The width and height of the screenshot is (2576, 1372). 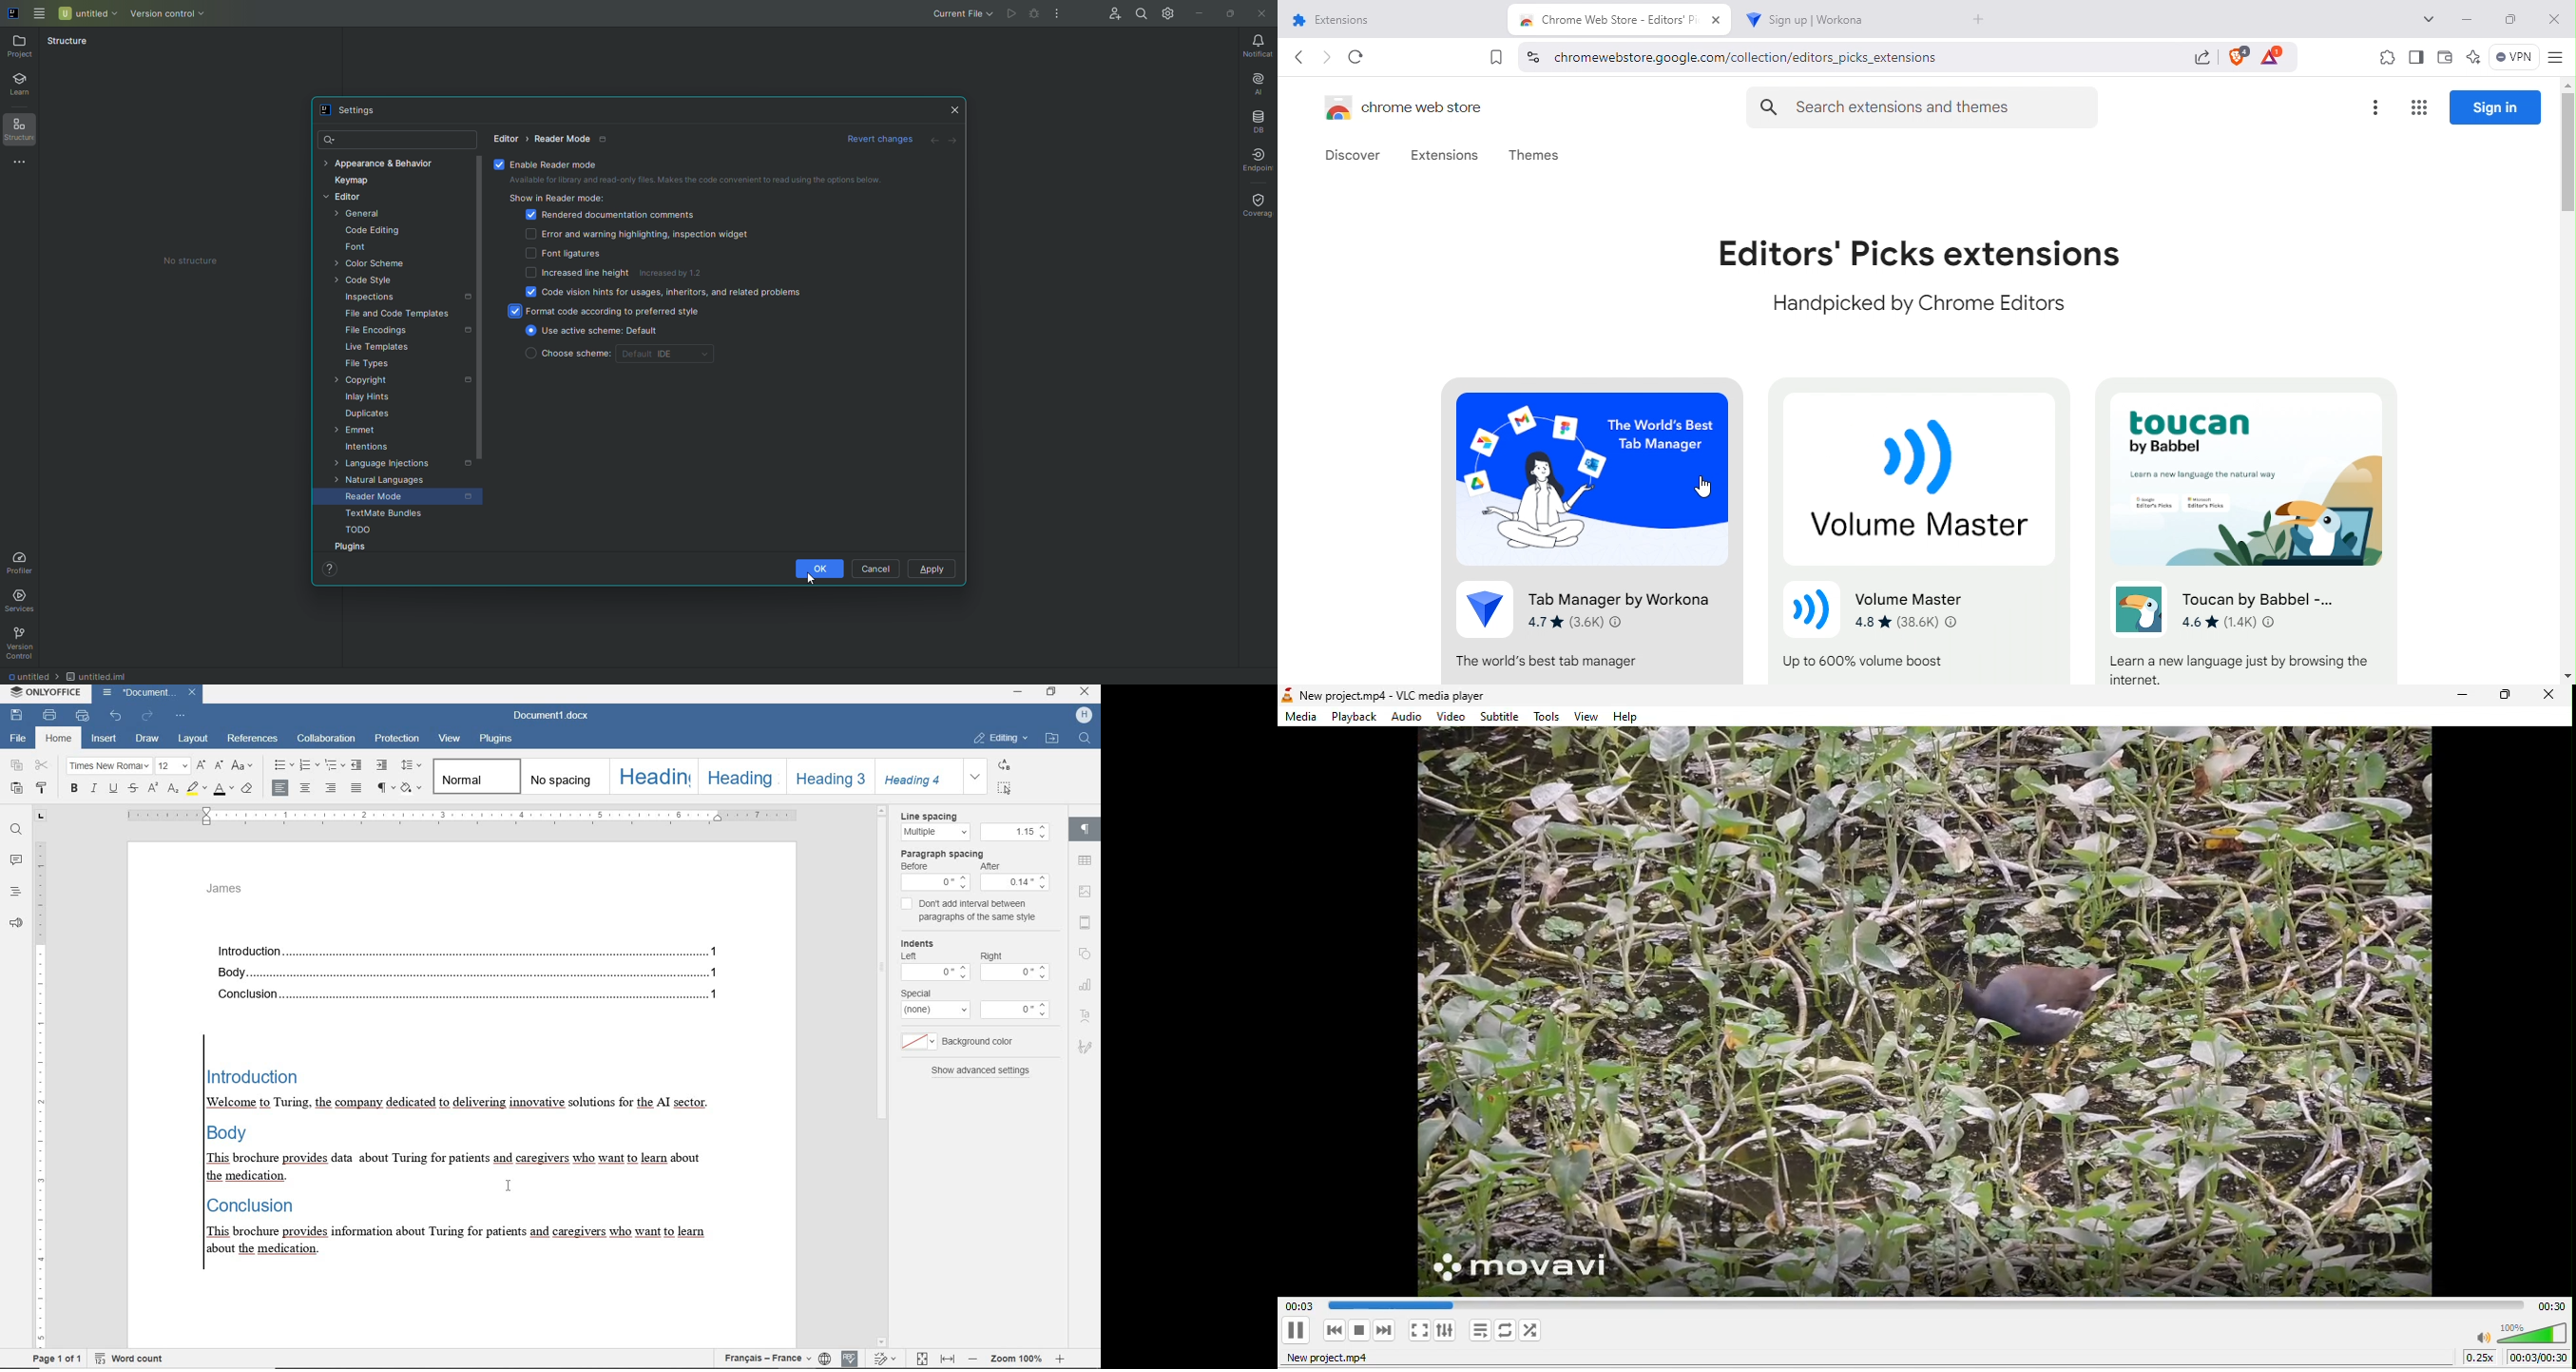 I want to click on text language, so click(x=764, y=1358).